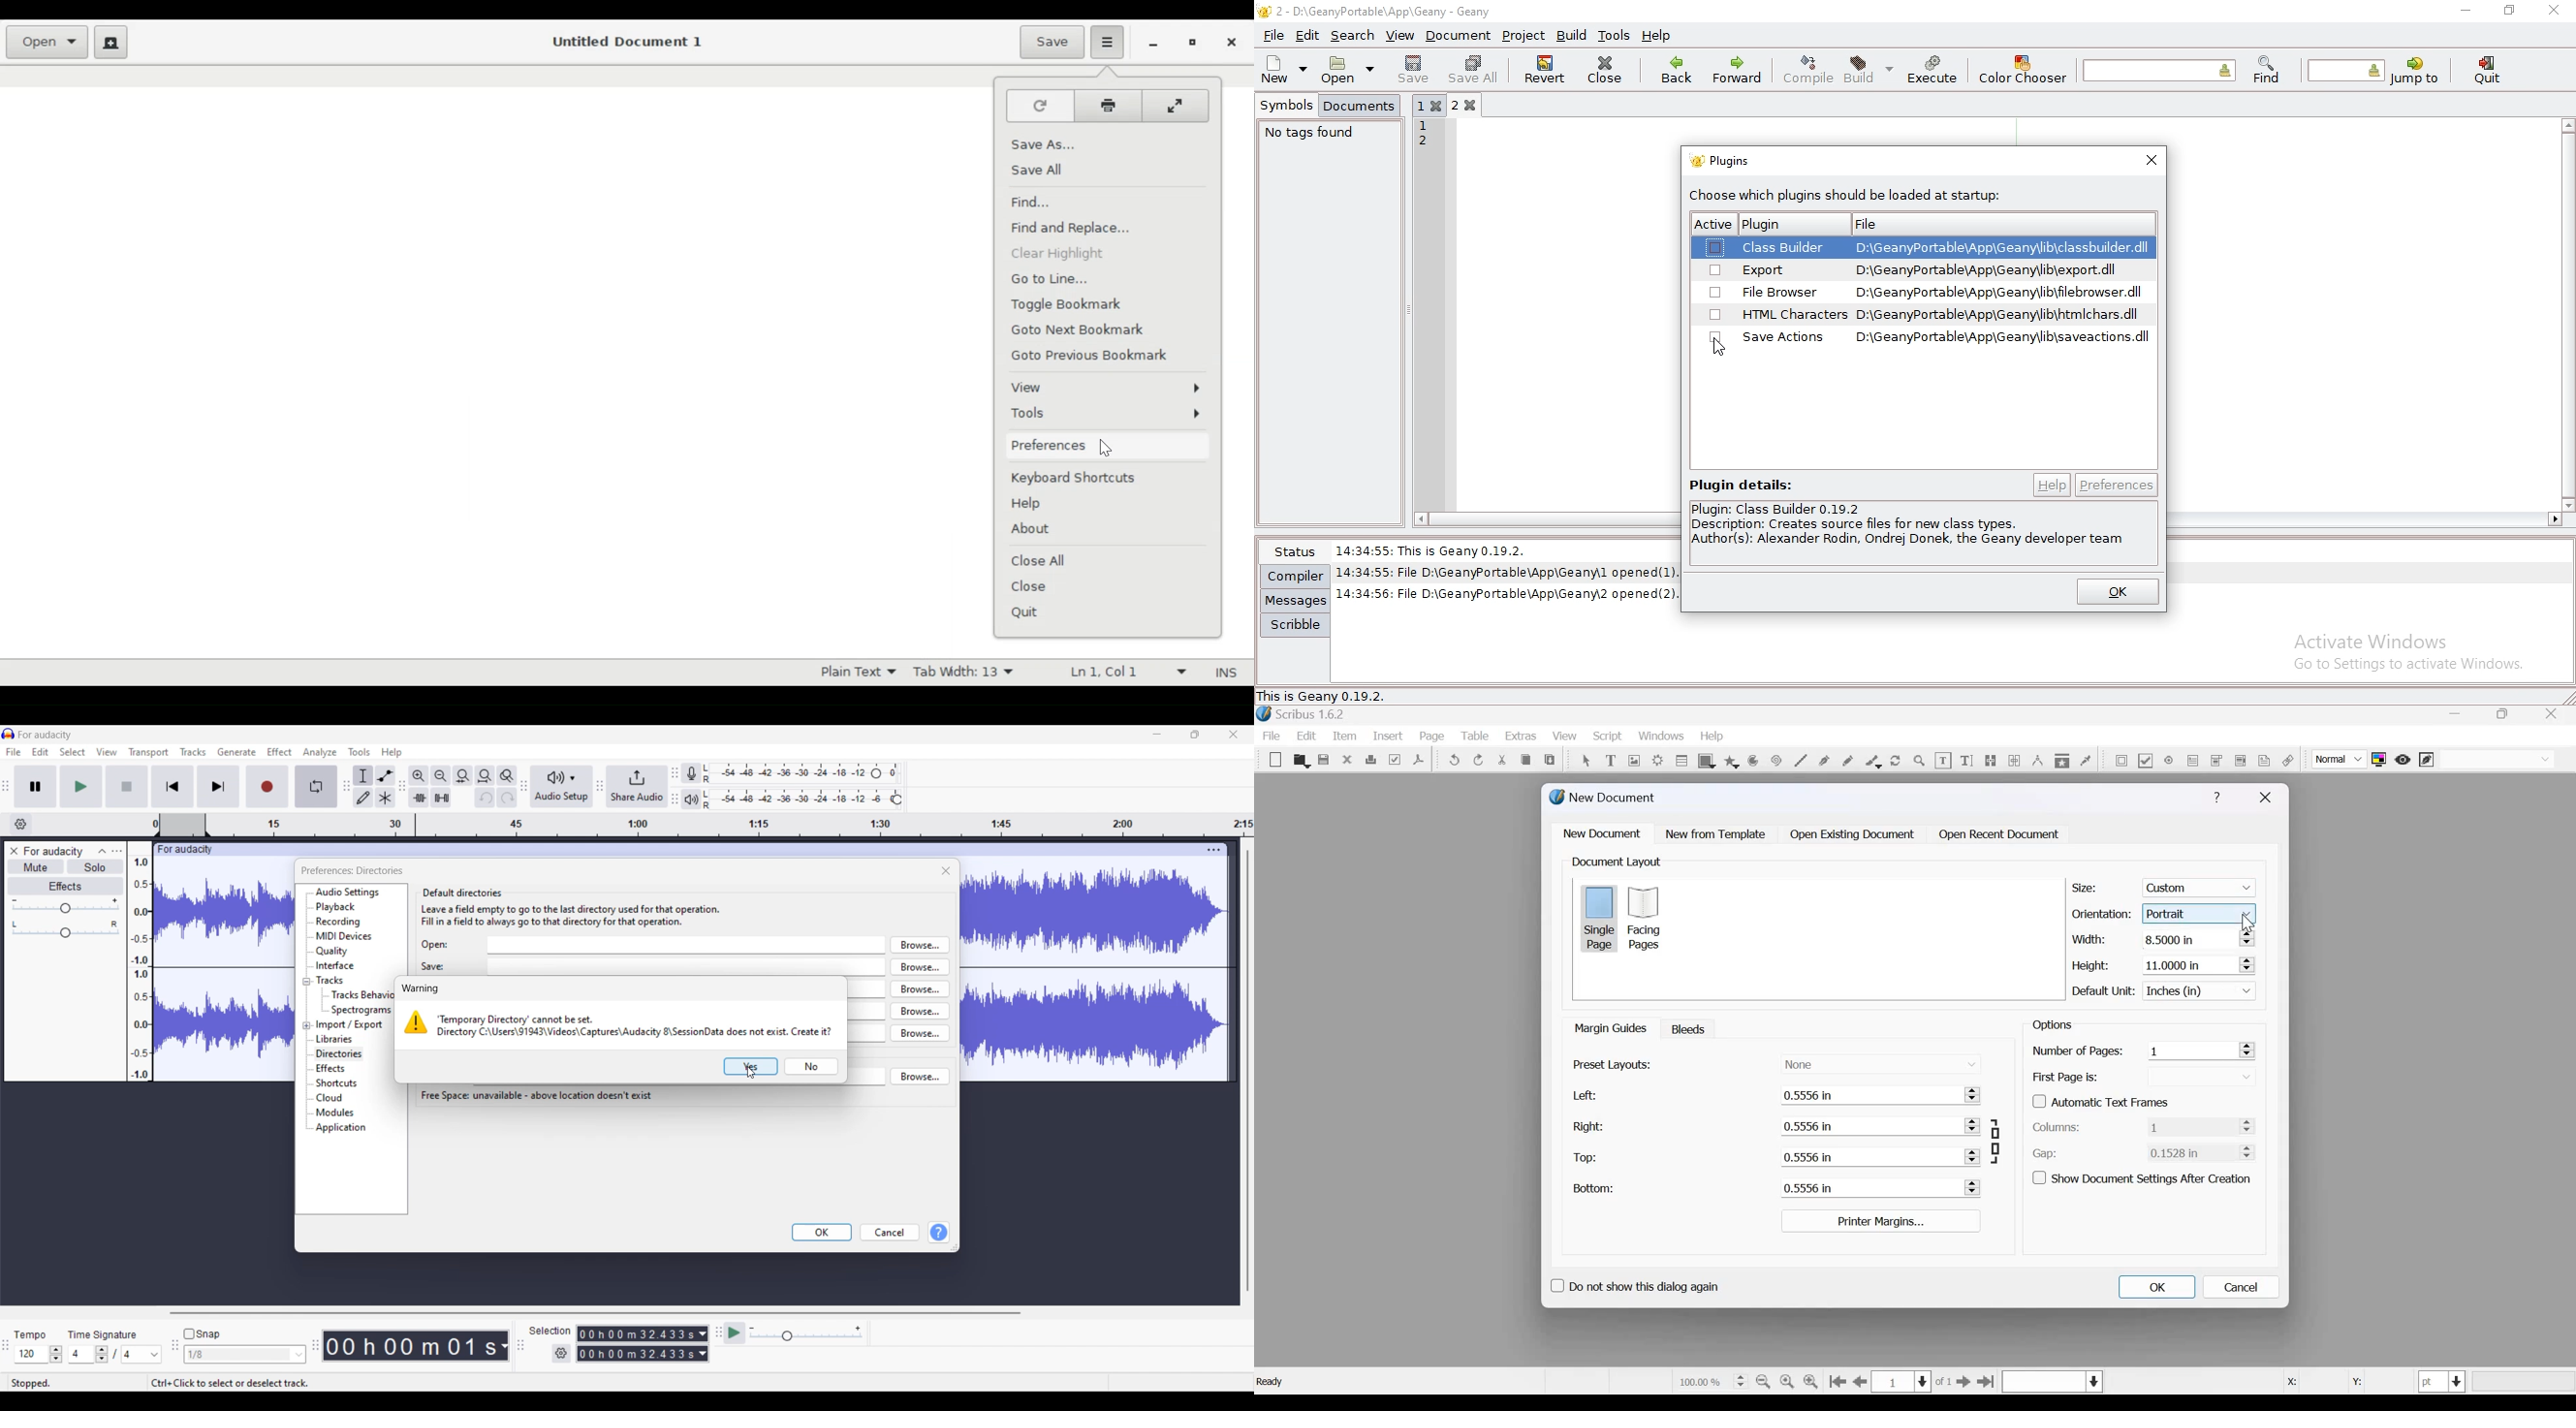 The height and width of the screenshot is (1428, 2576). Describe the element at coordinates (351, 871) in the screenshot. I see `Title of window and current setting` at that location.